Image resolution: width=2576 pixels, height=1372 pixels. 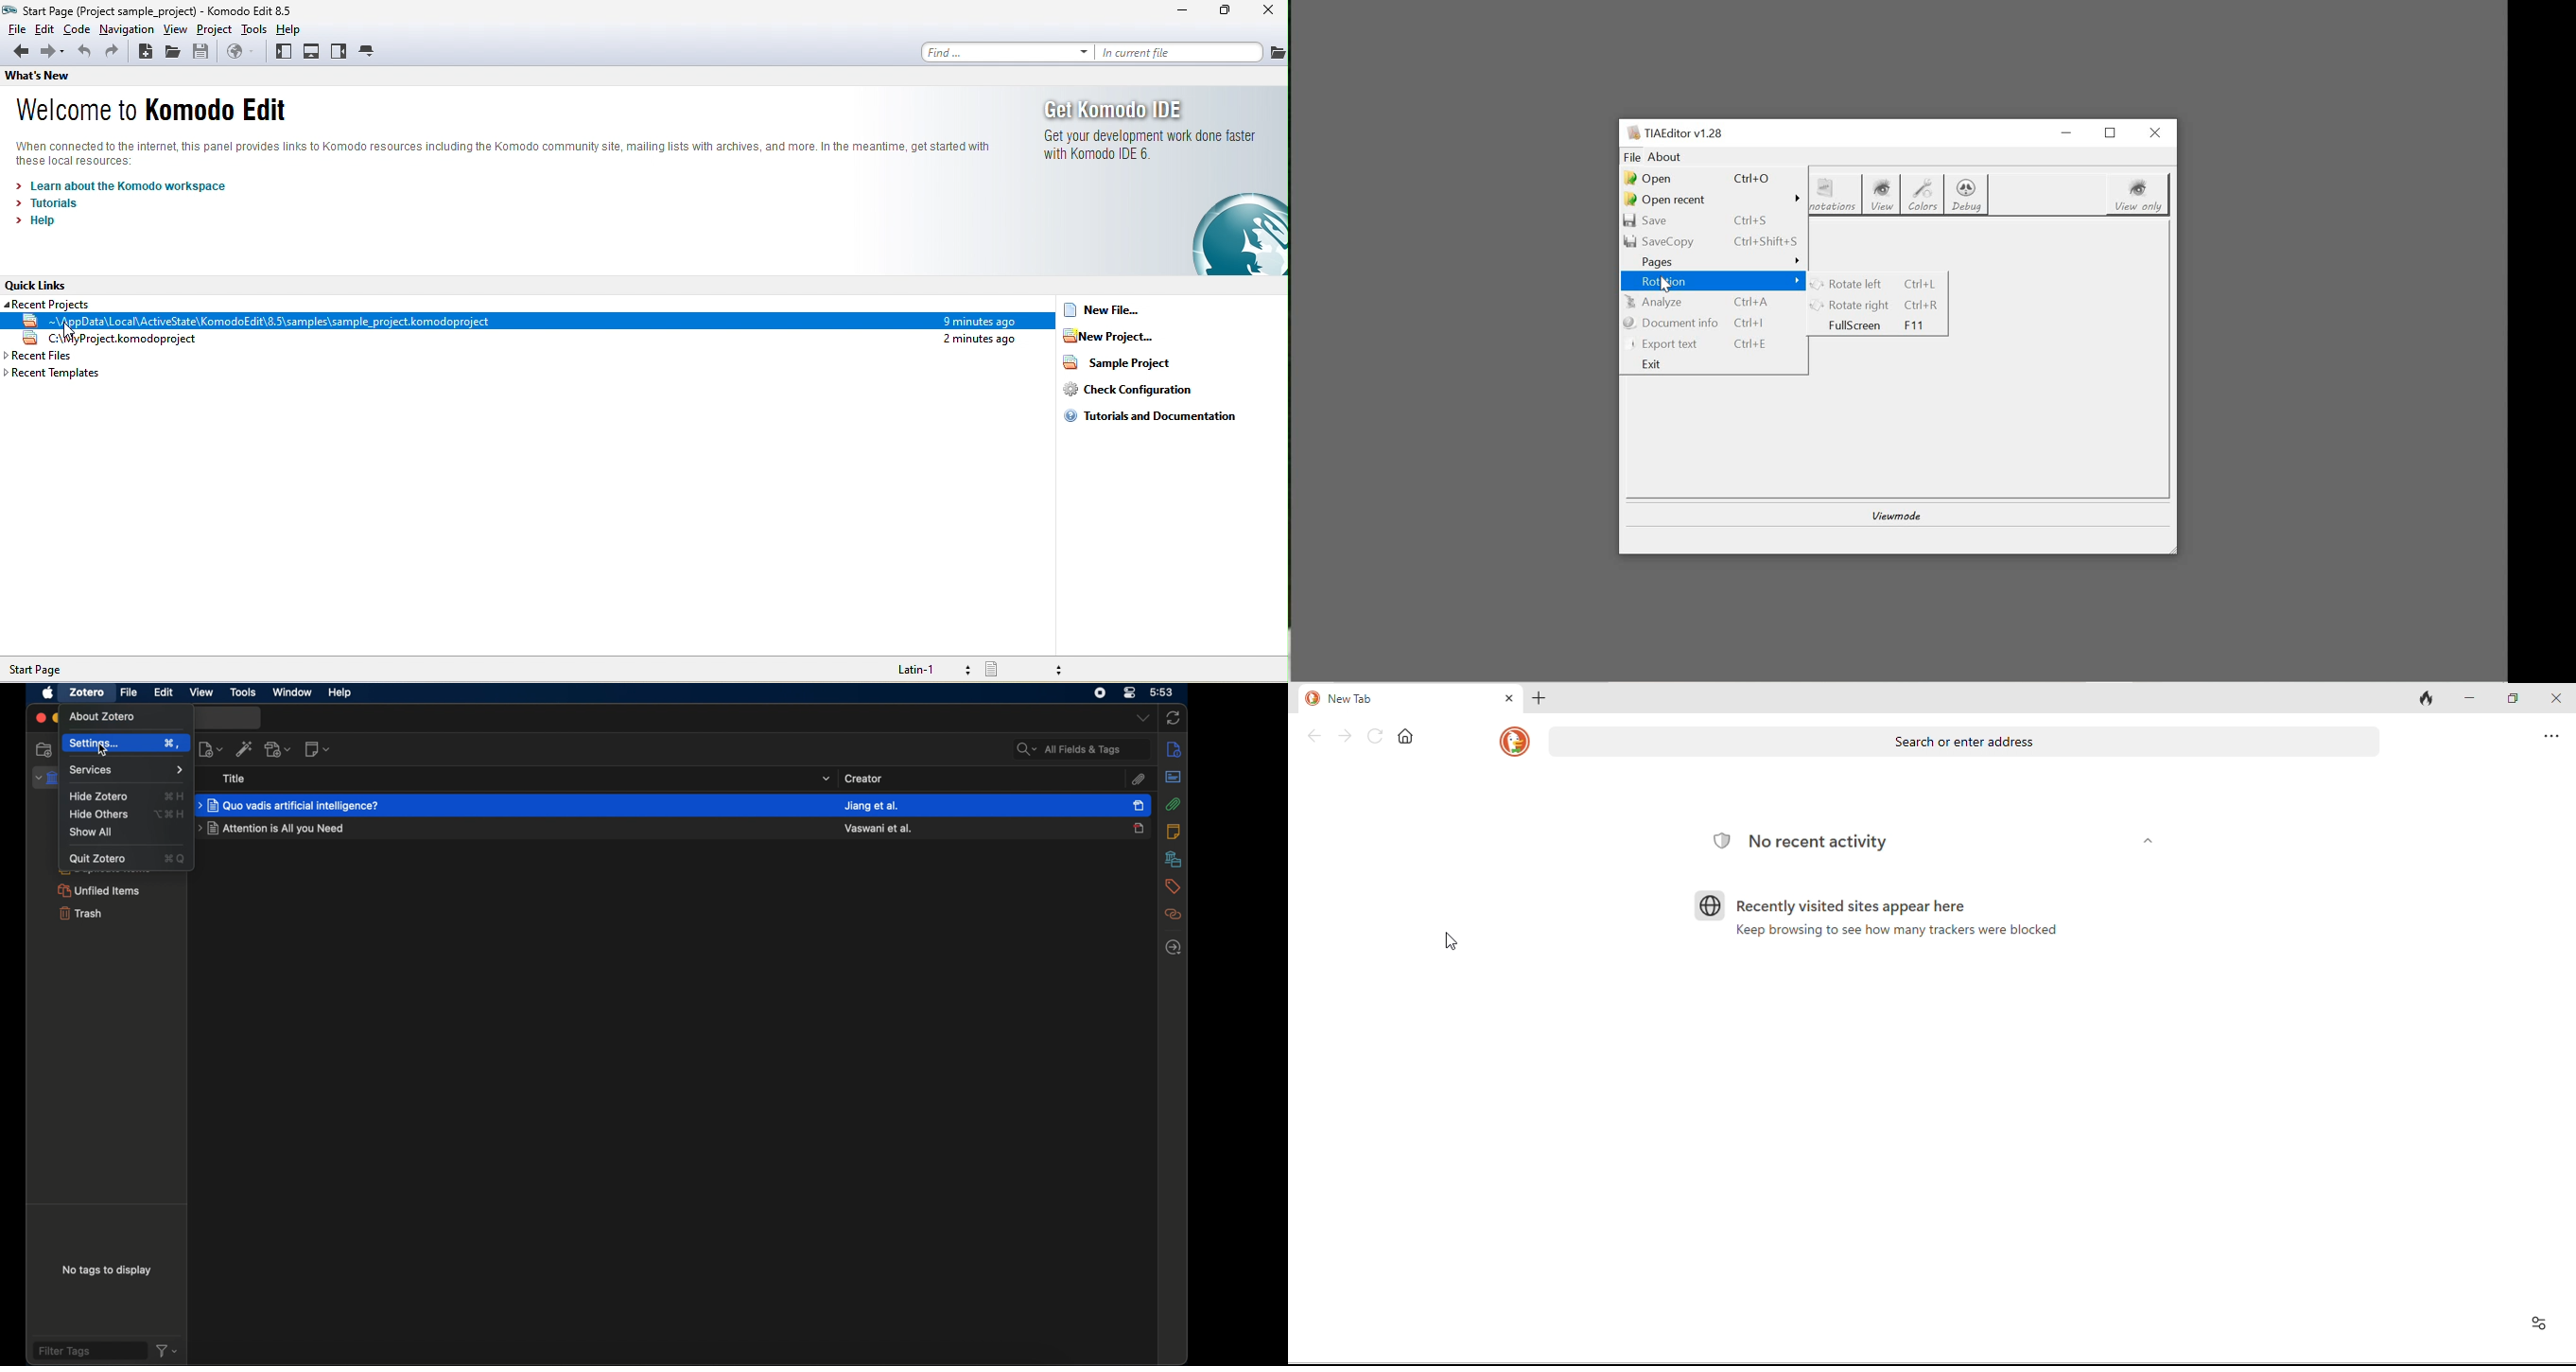 I want to click on quit zotero, so click(x=98, y=859).